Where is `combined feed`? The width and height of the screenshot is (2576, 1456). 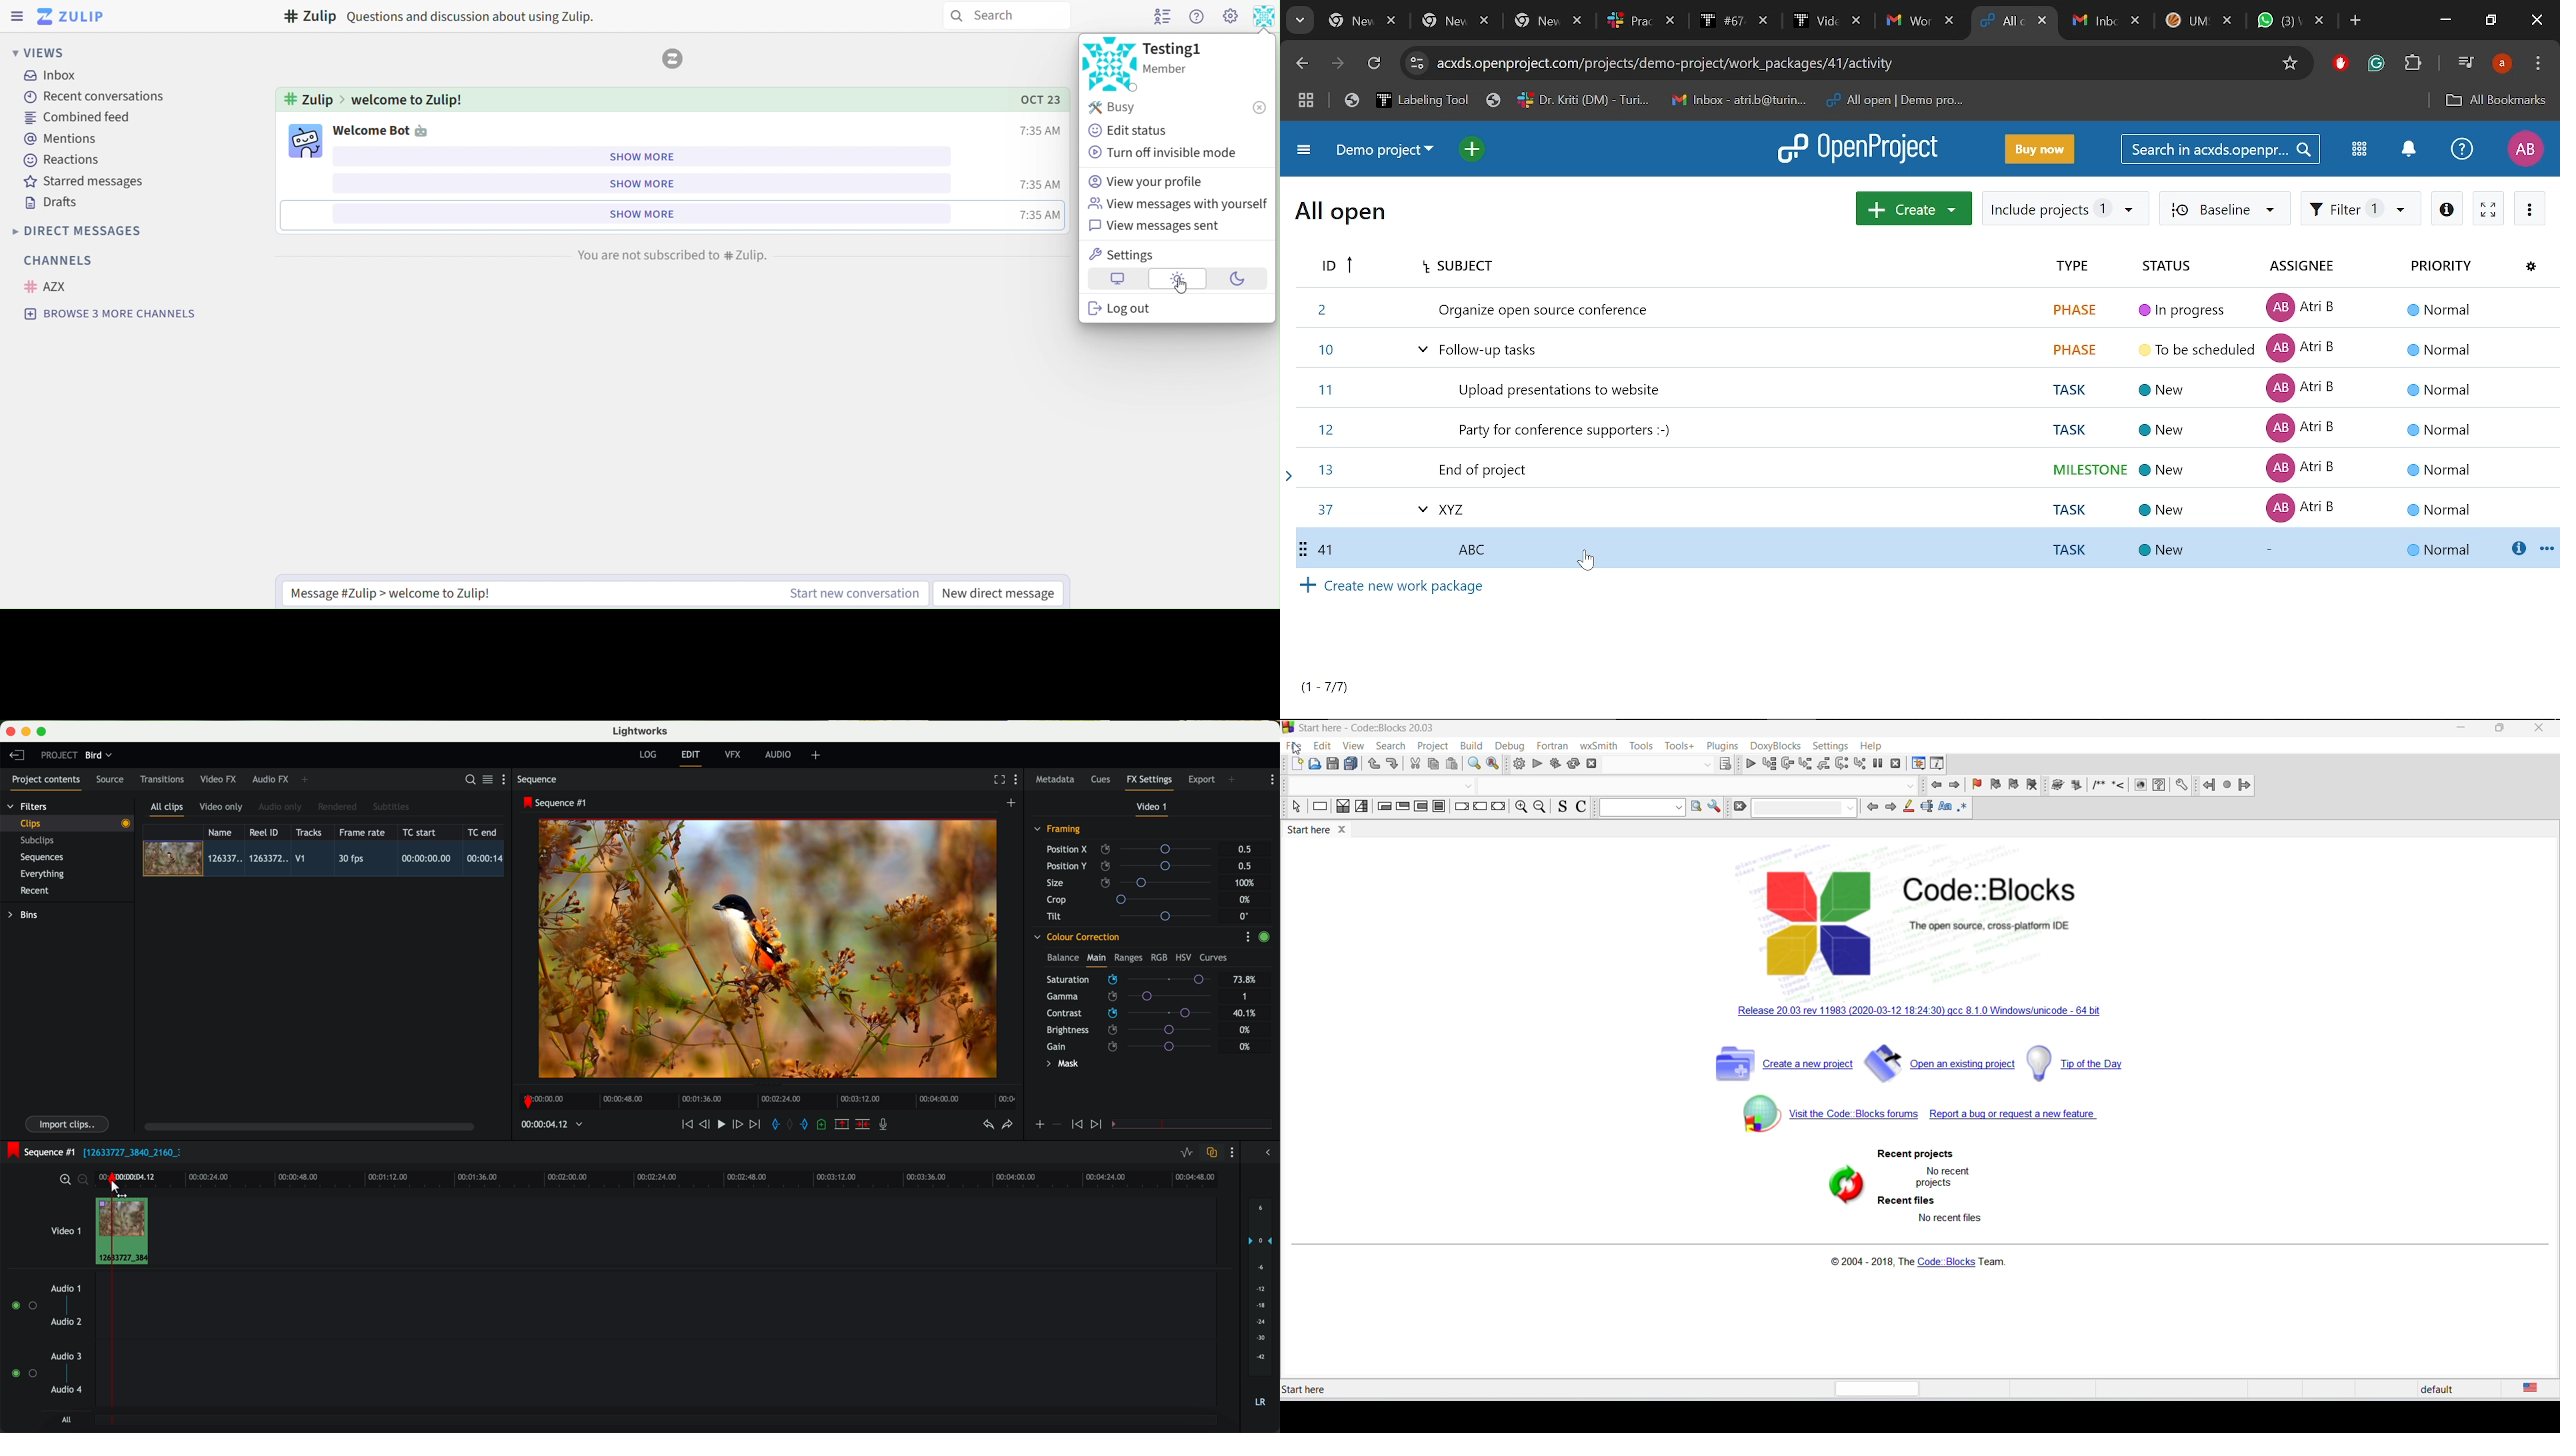
combined feed is located at coordinates (88, 118).